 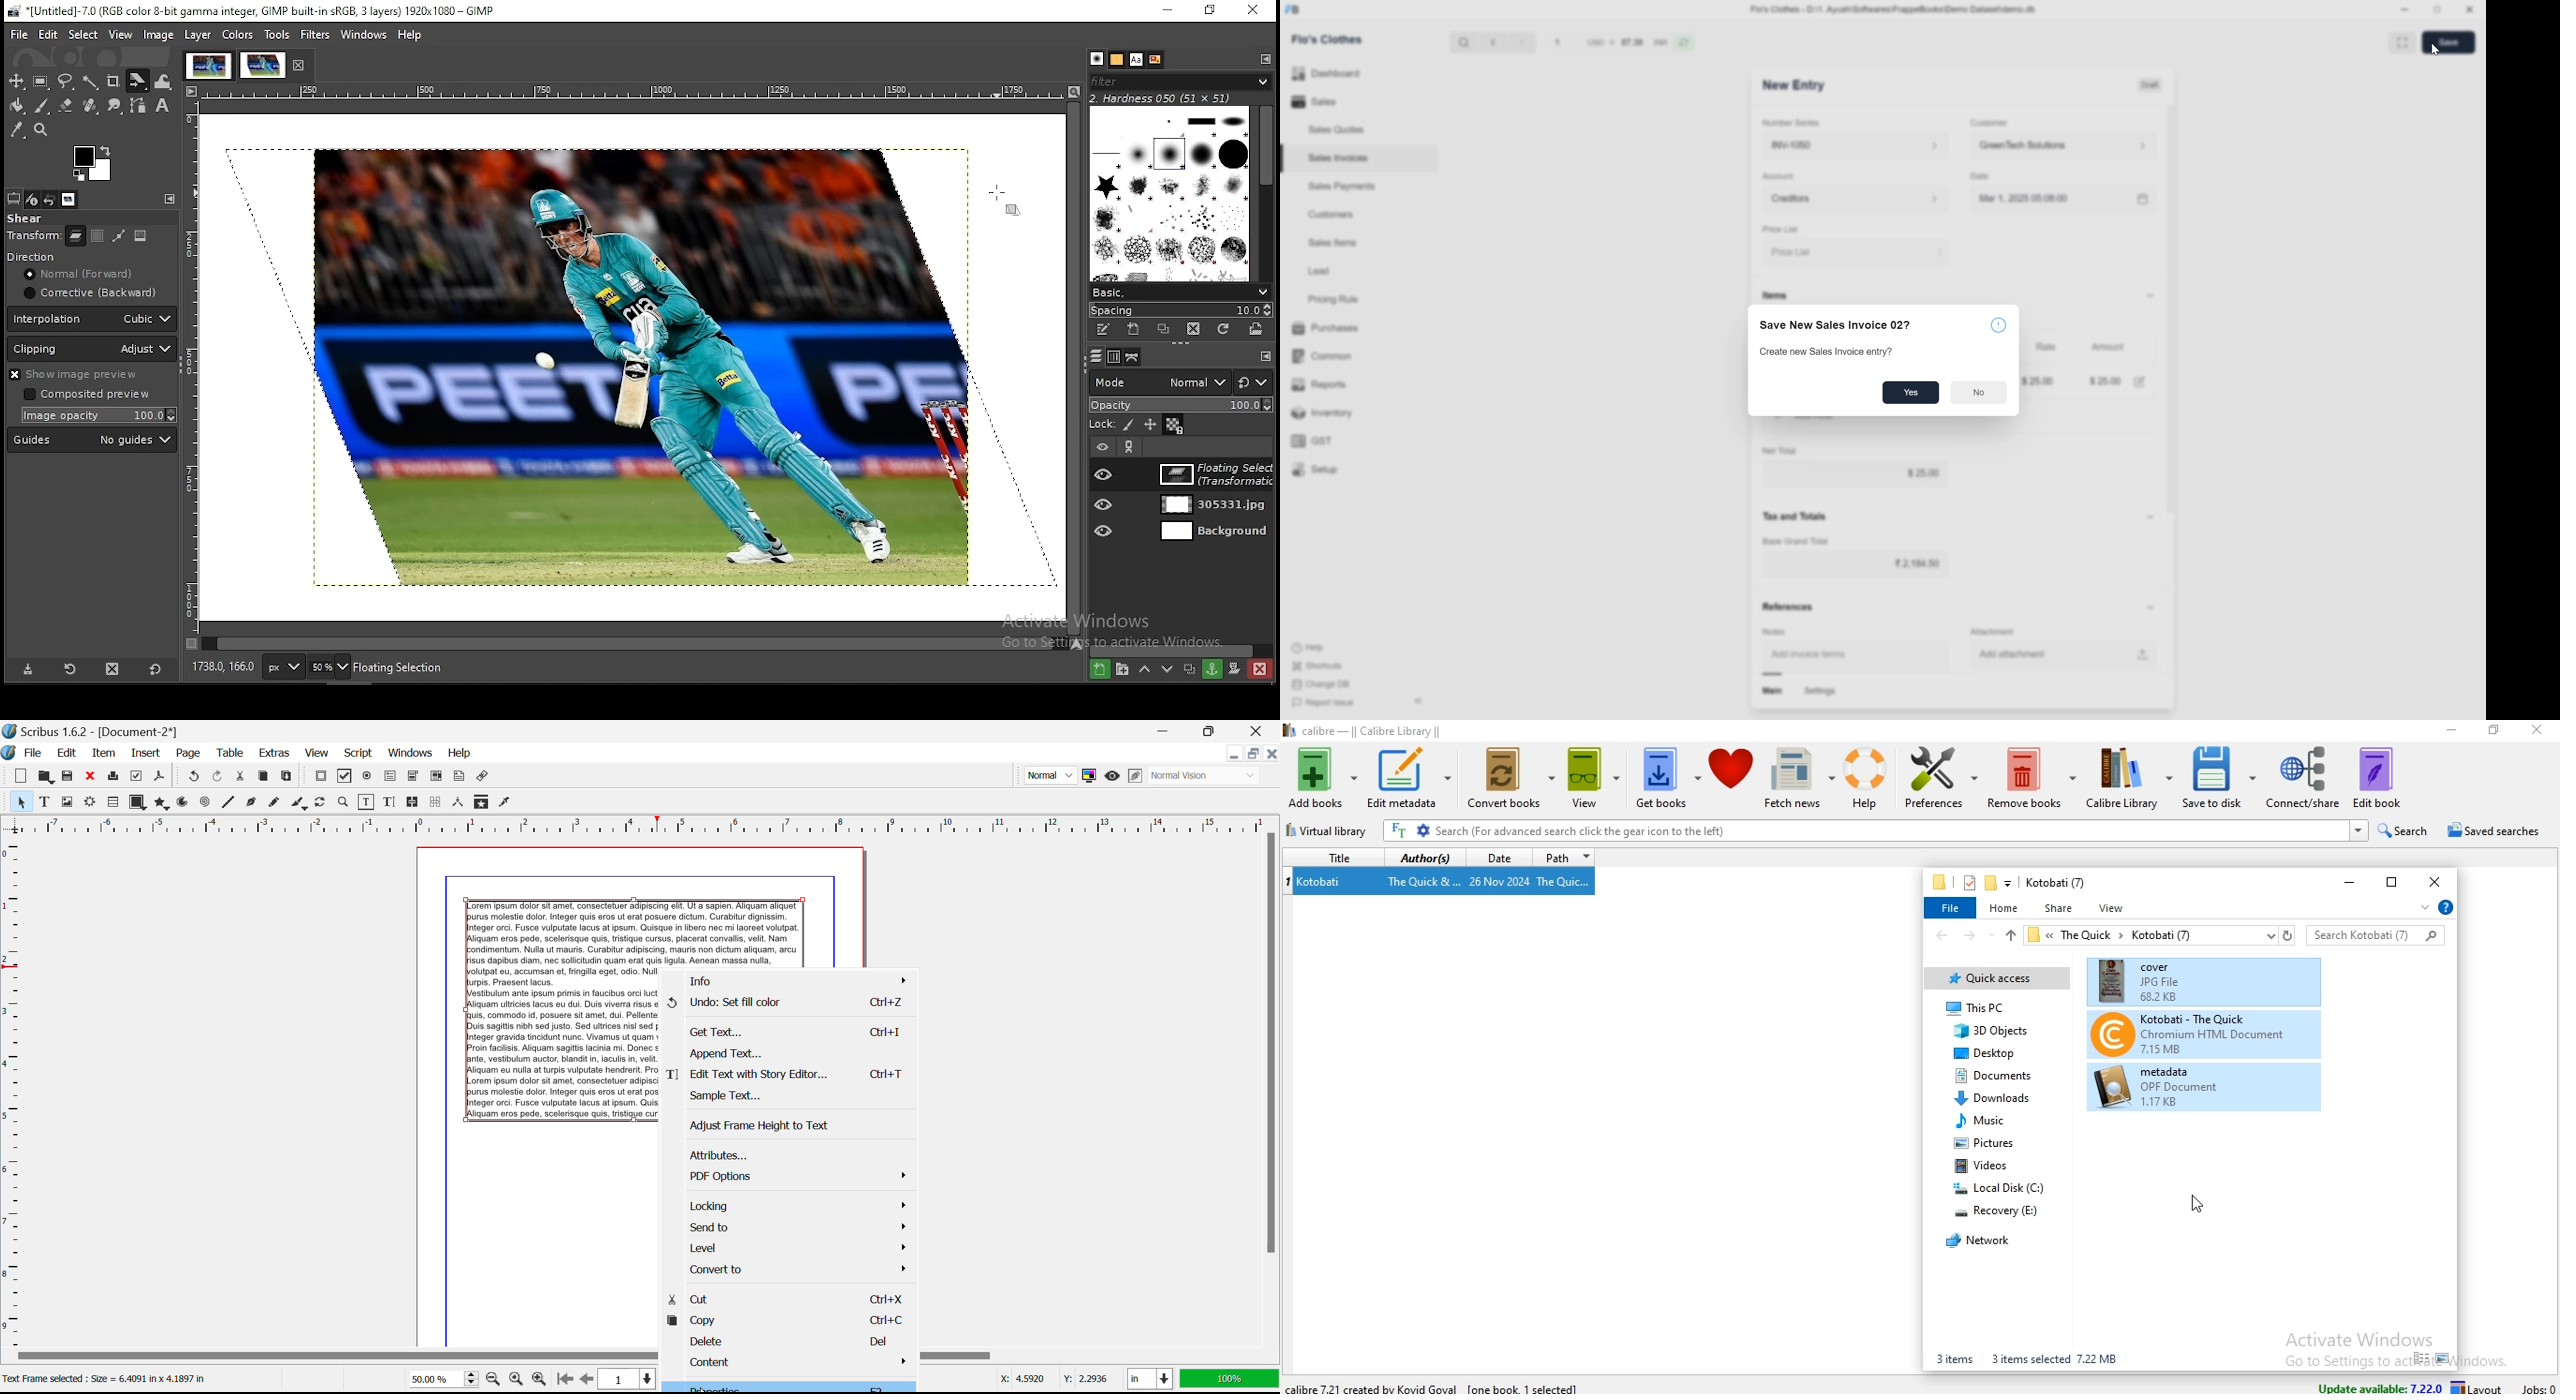 I want to click on Copy, so click(x=785, y=1319).